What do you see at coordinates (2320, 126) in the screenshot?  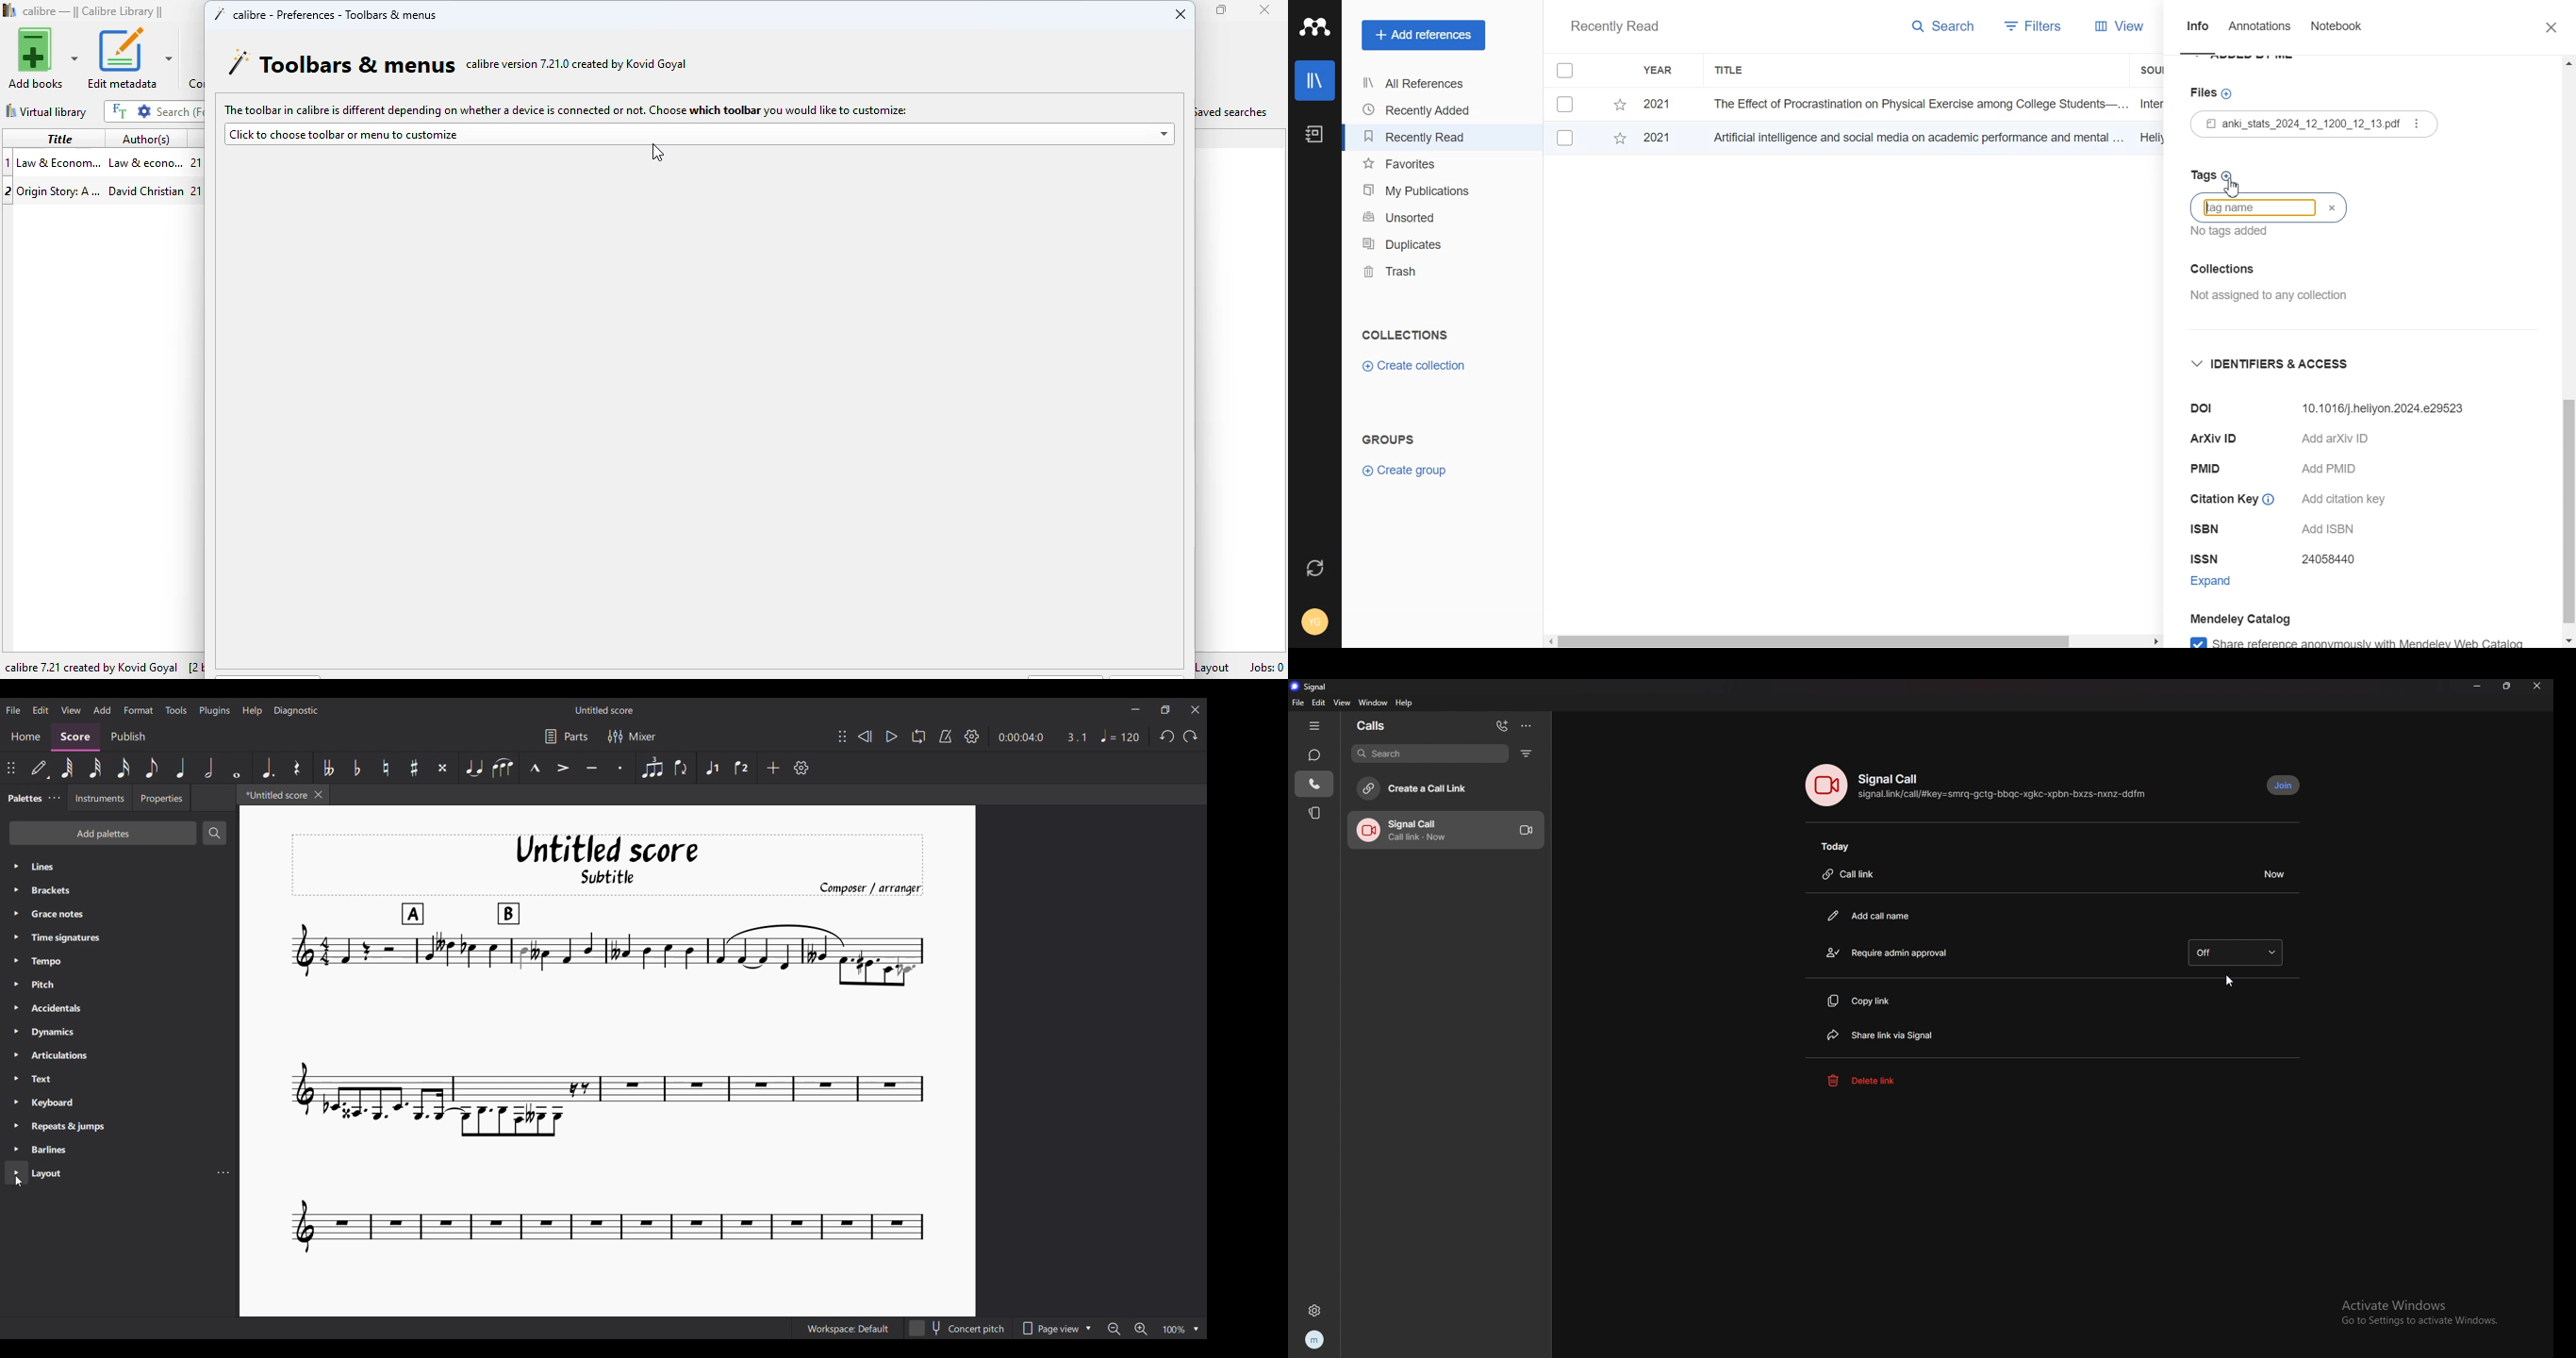 I see `Files` at bounding box center [2320, 126].